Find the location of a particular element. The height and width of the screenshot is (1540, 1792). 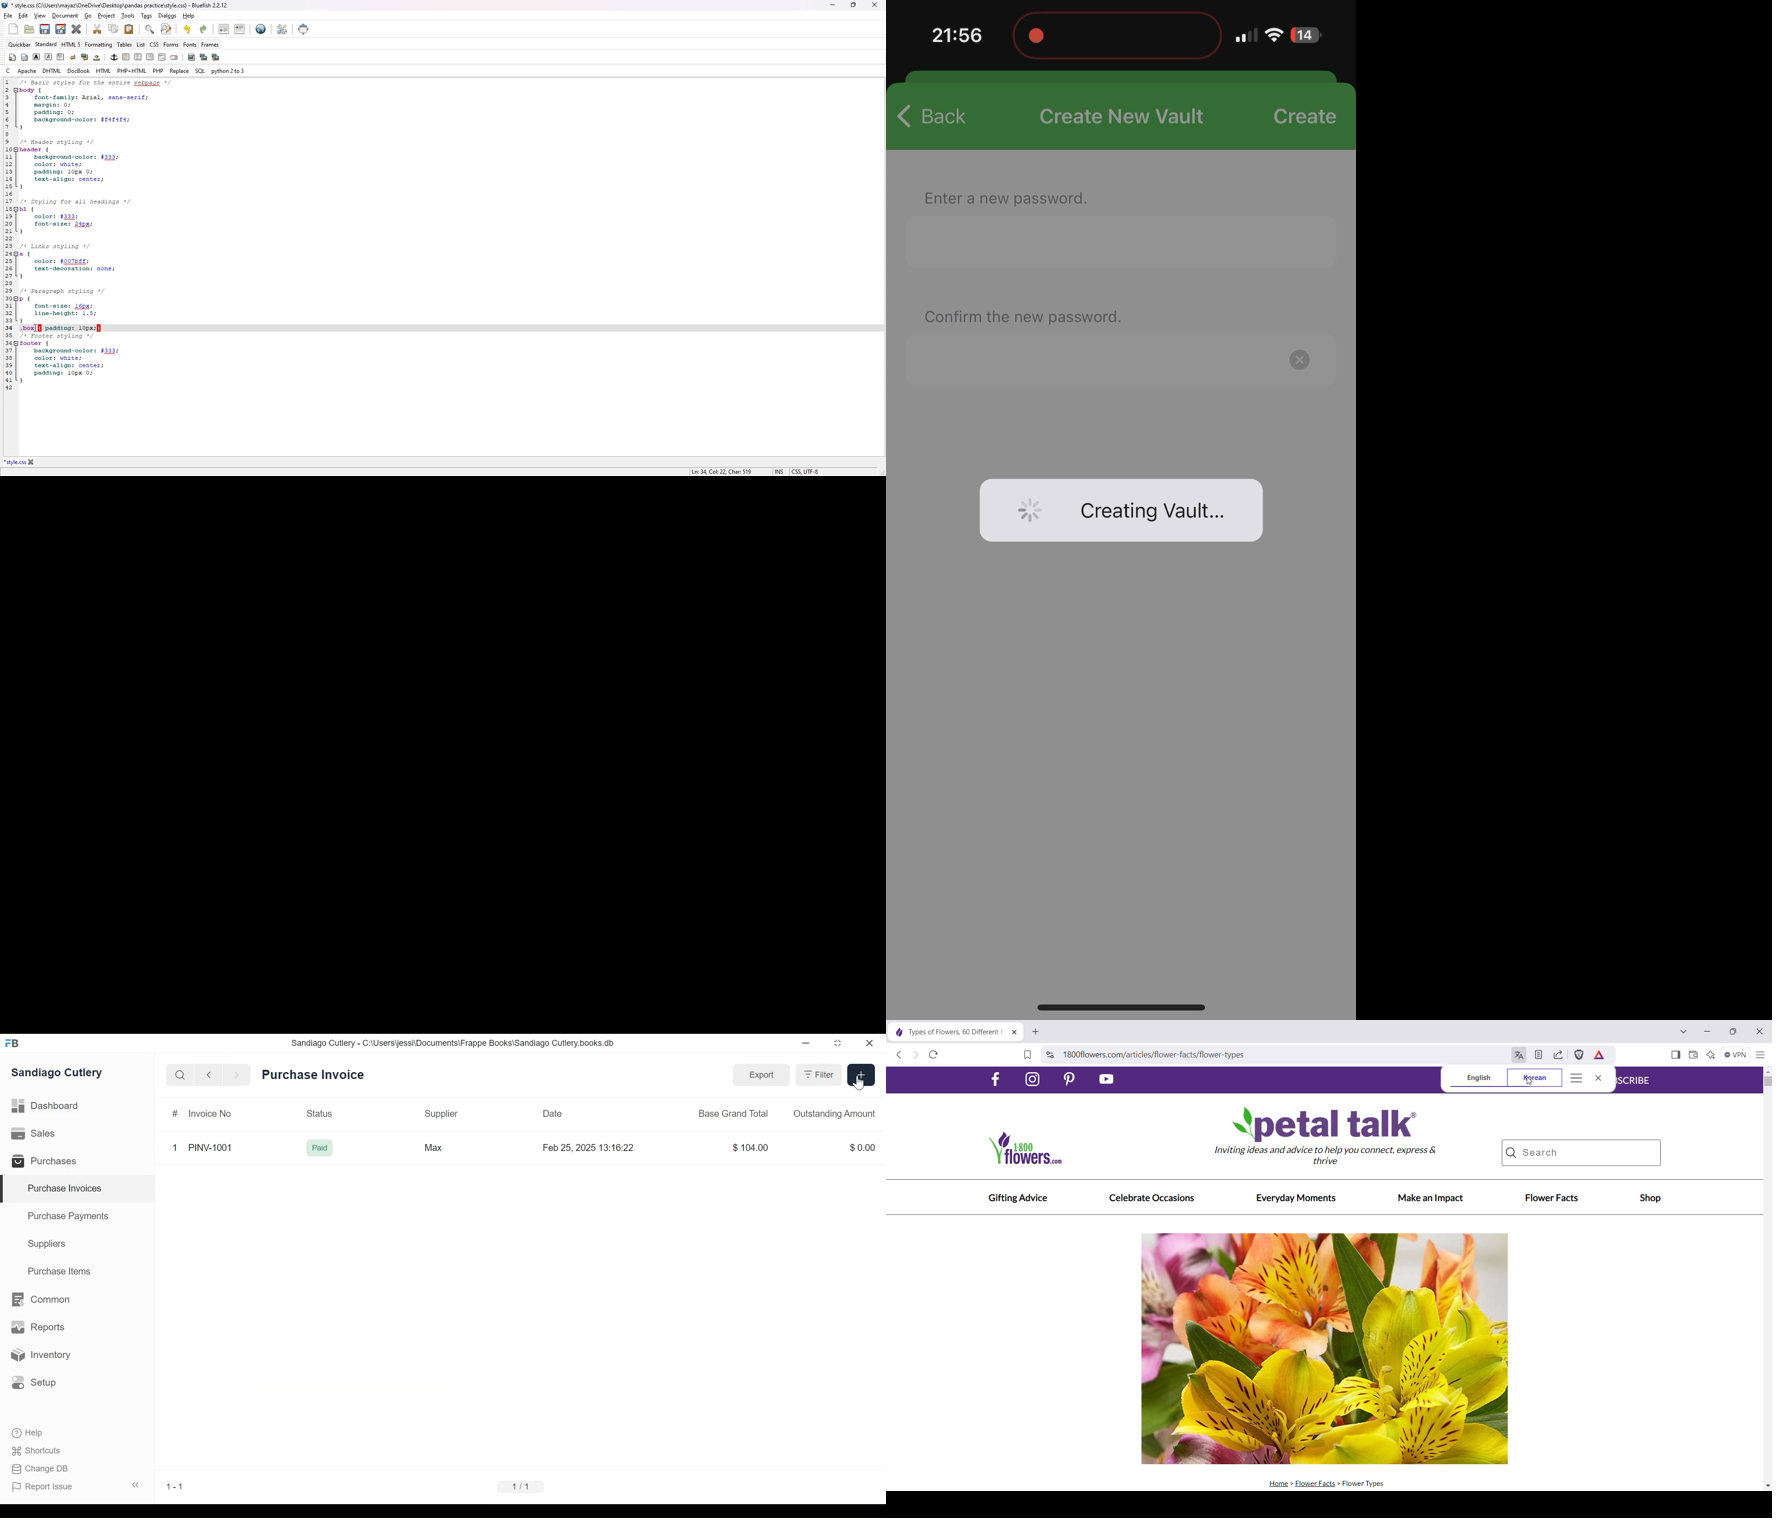

Shortcuts is located at coordinates (37, 1451).